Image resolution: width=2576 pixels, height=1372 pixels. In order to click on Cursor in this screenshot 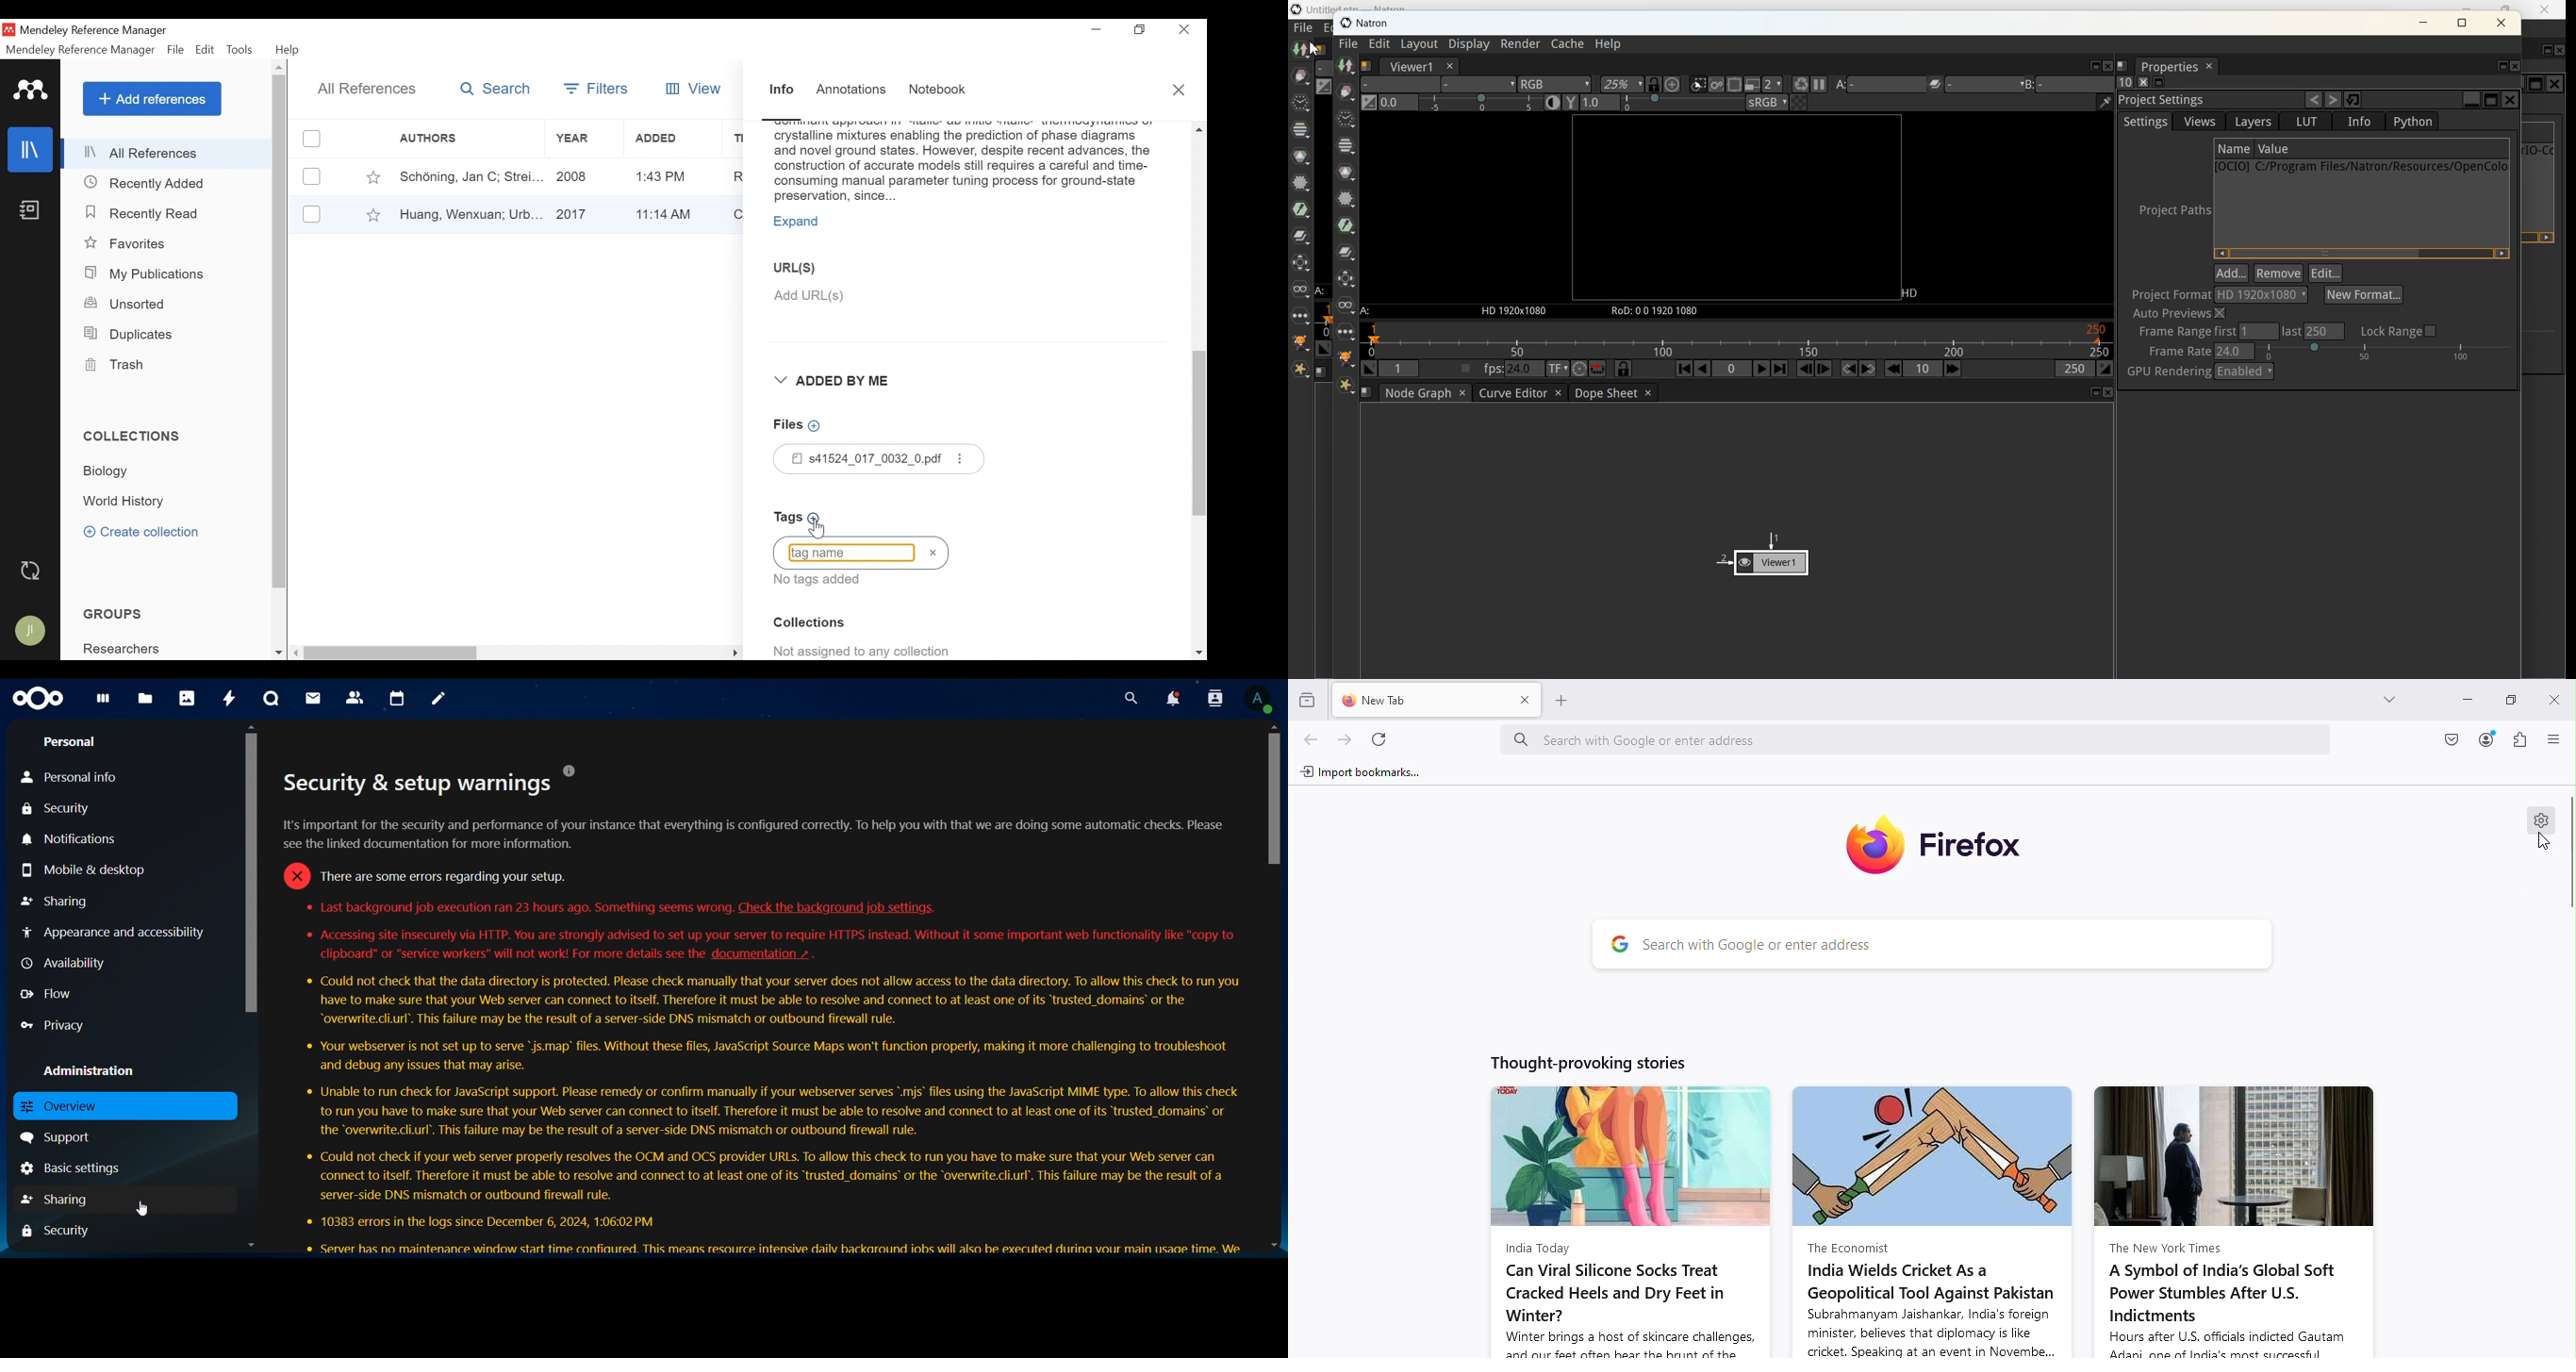, I will do `click(1313, 49)`.